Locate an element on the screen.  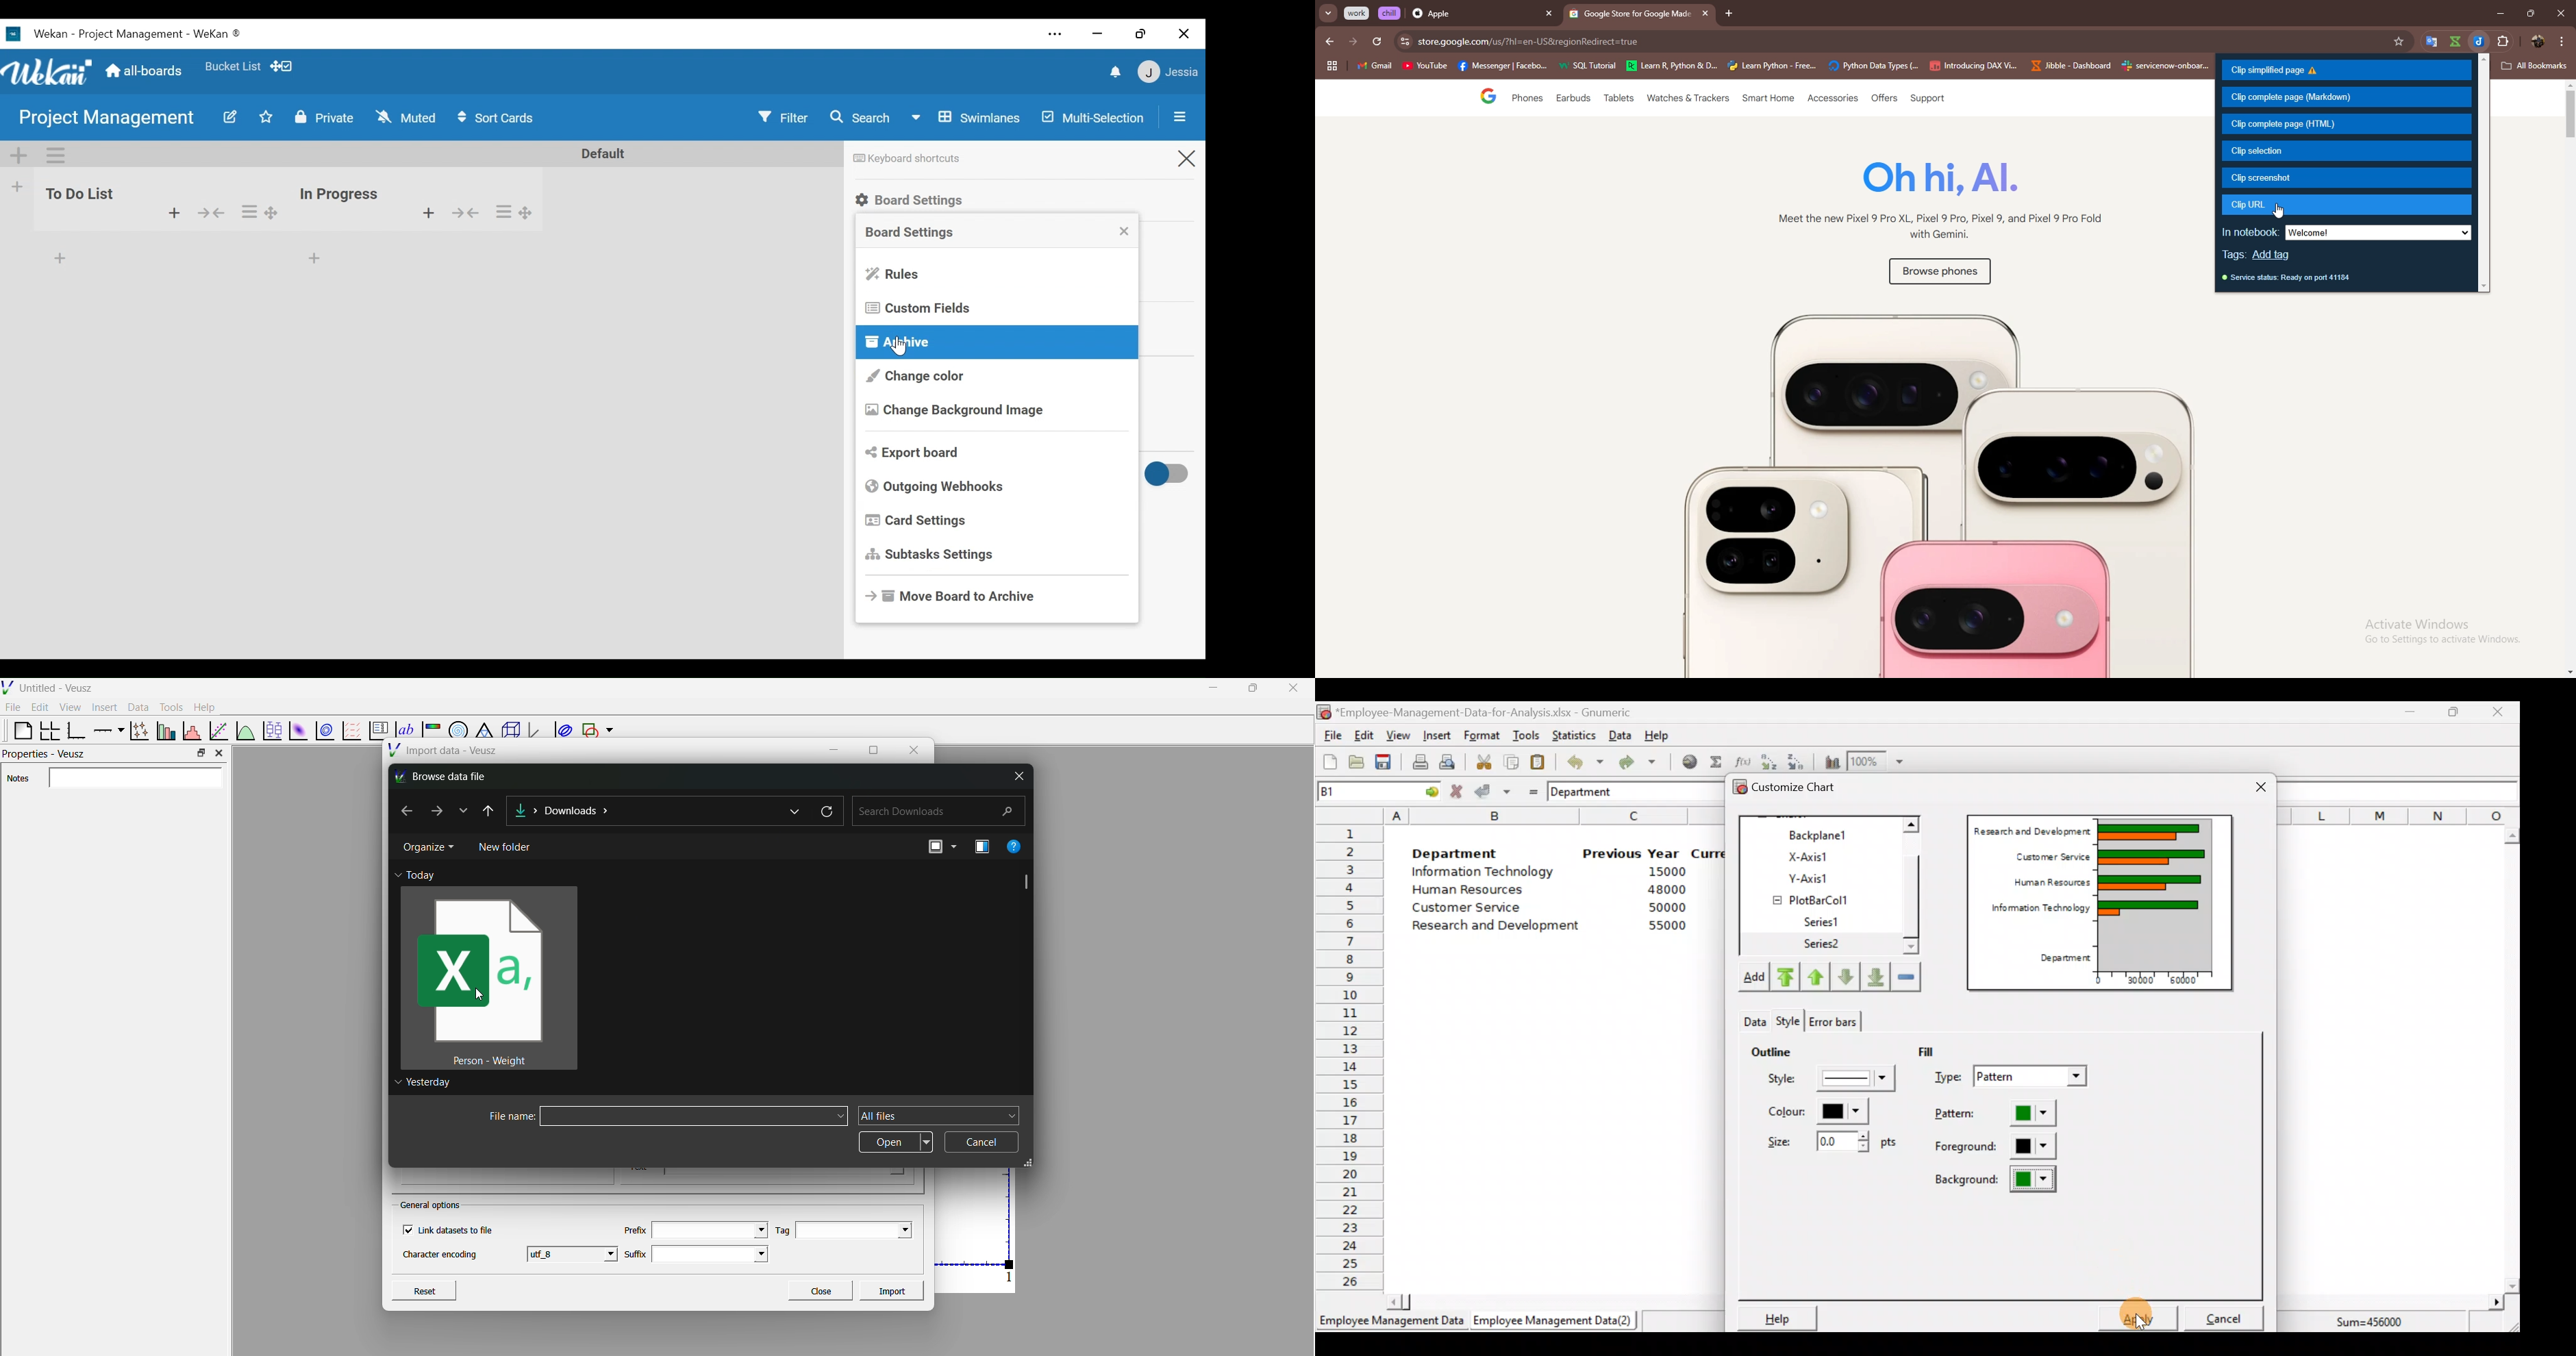
Customer Service is located at coordinates (1470, 910).